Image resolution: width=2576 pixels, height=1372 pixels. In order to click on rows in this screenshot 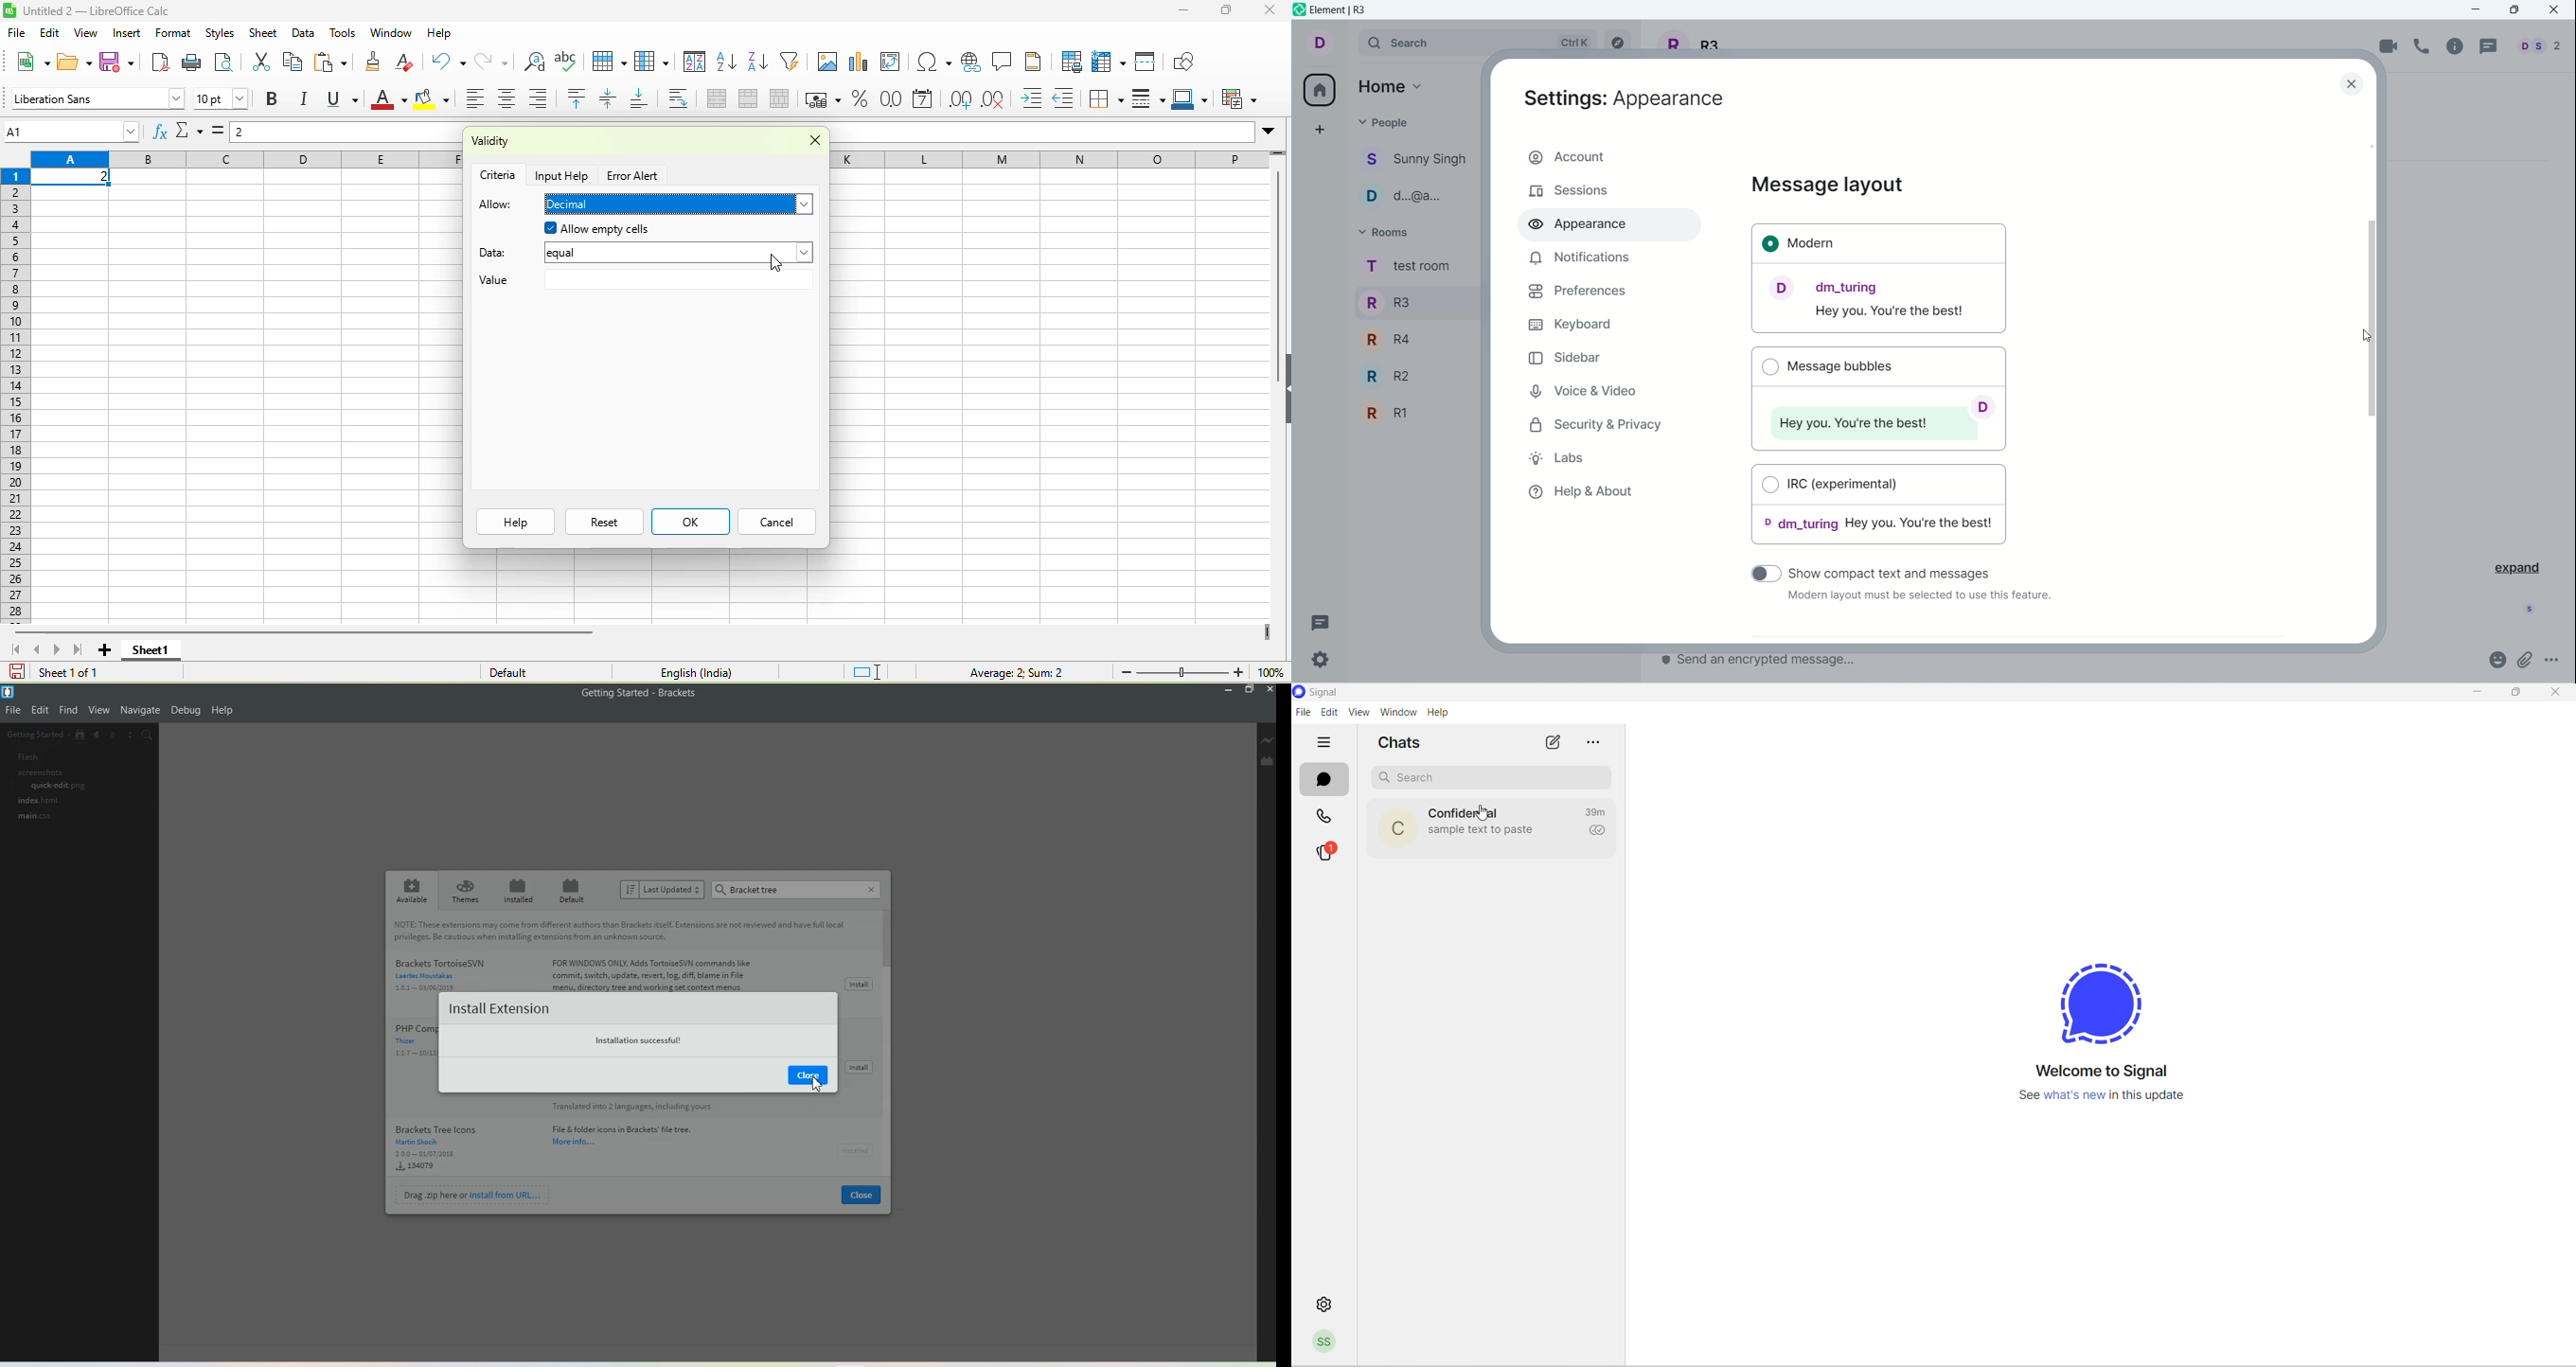, I will do `click(18, 395)`.